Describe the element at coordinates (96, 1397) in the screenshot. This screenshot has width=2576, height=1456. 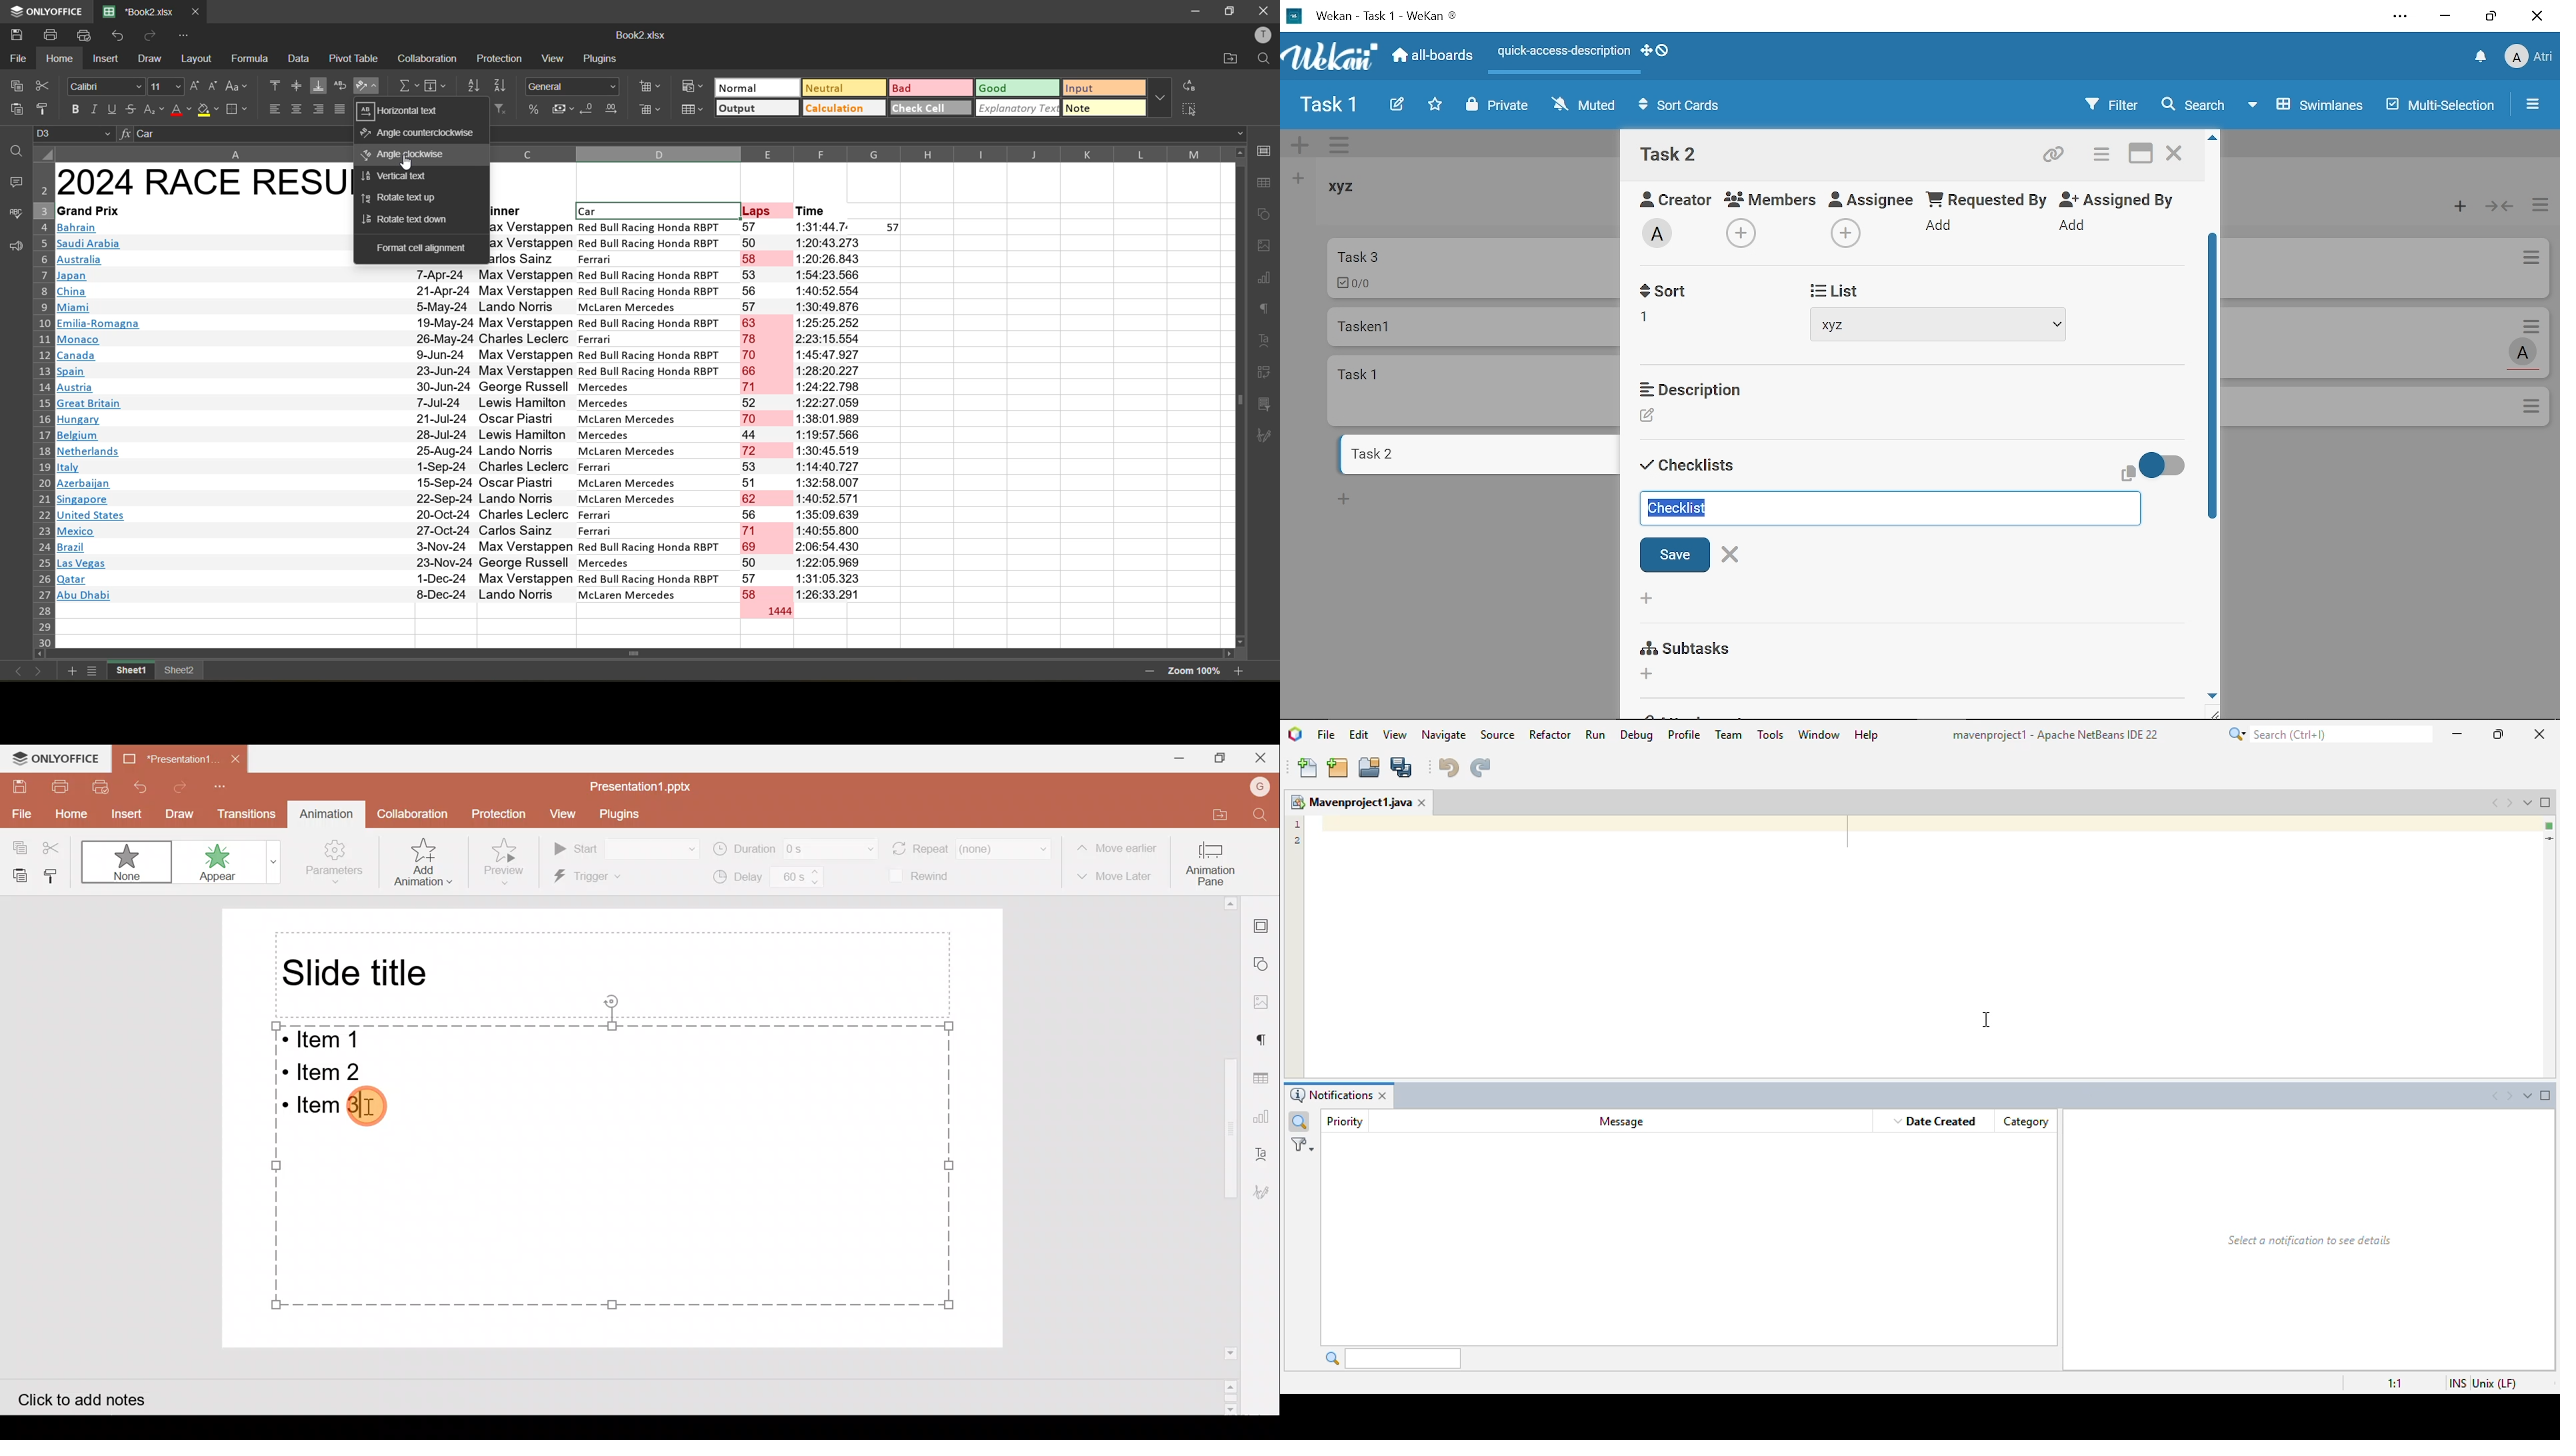
I see `Click to add notes` at that location.